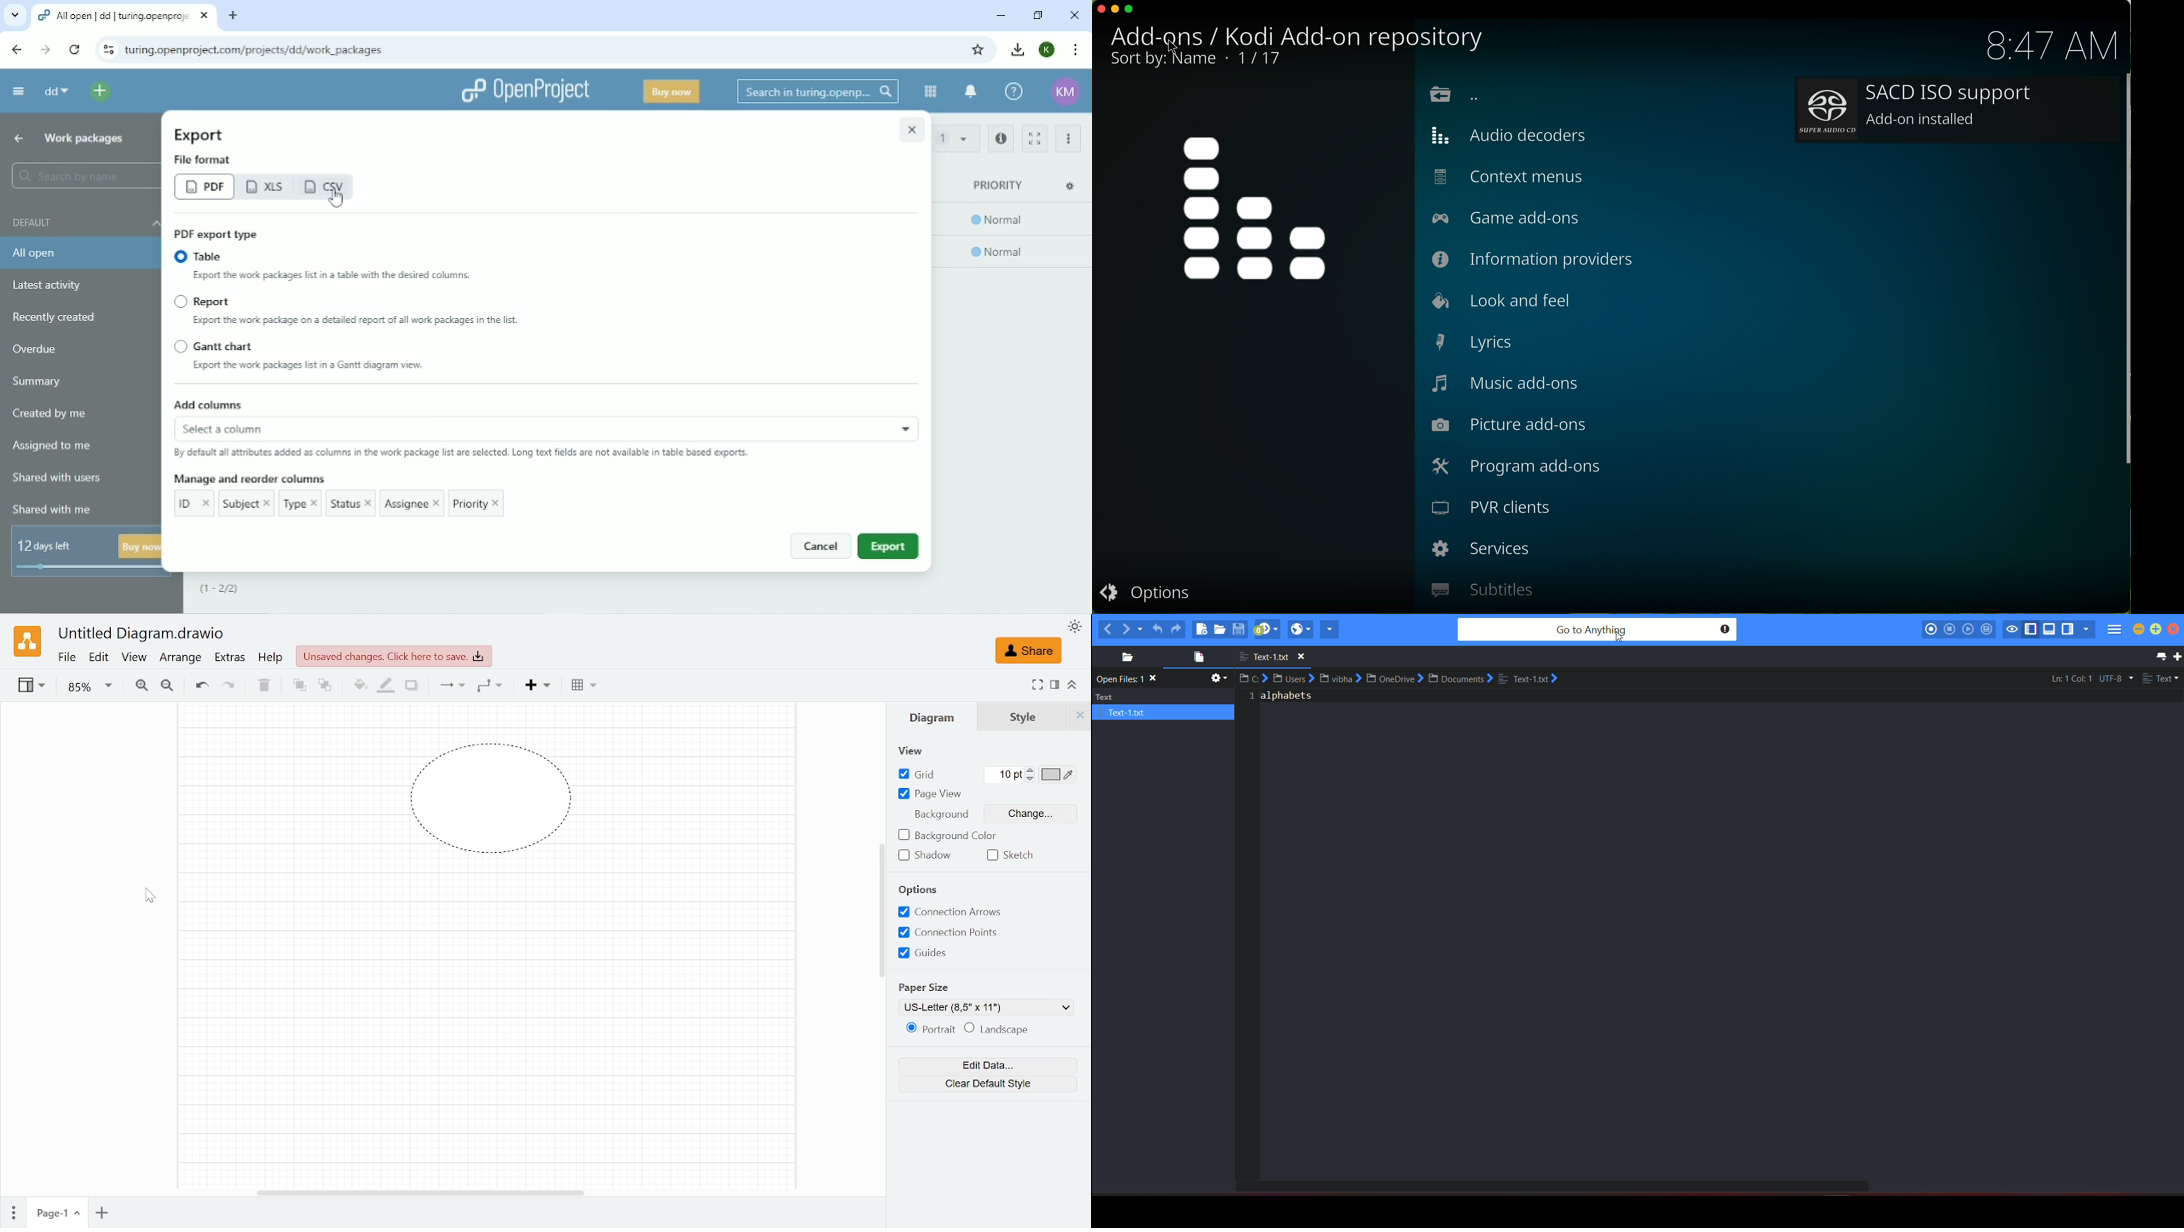  I want to click on text, so click(1130, 679).